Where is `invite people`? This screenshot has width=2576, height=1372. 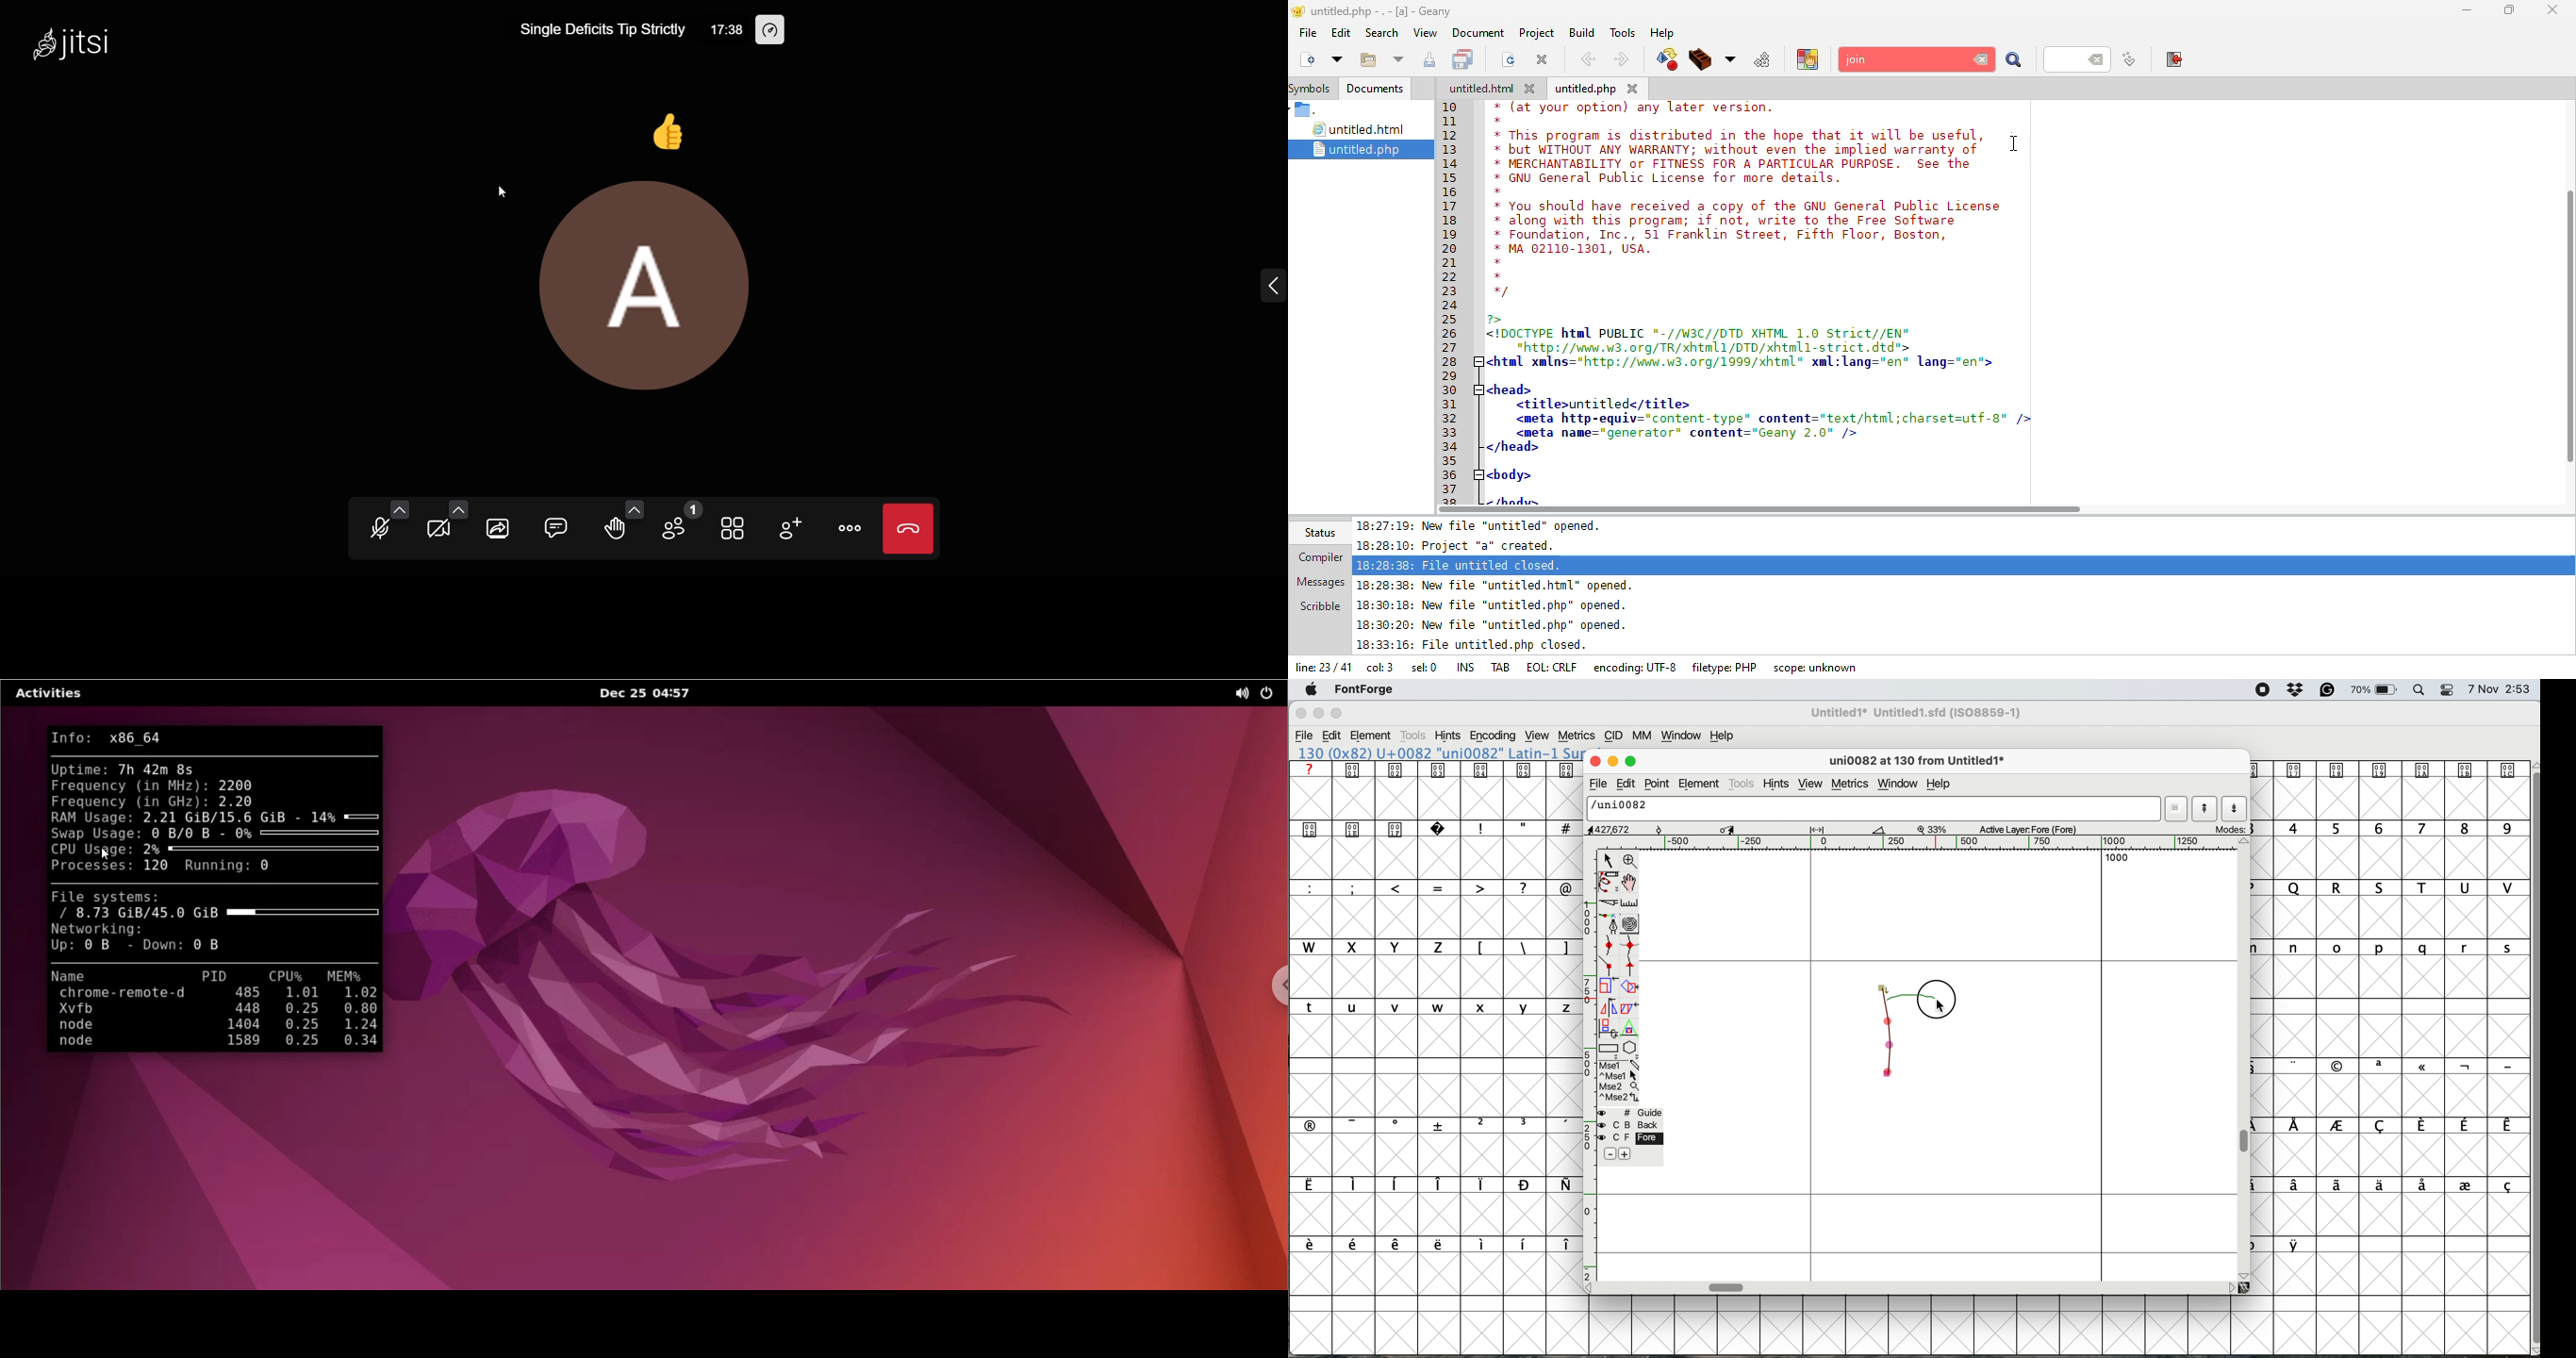 invite people is located at coordinates (792, 533).